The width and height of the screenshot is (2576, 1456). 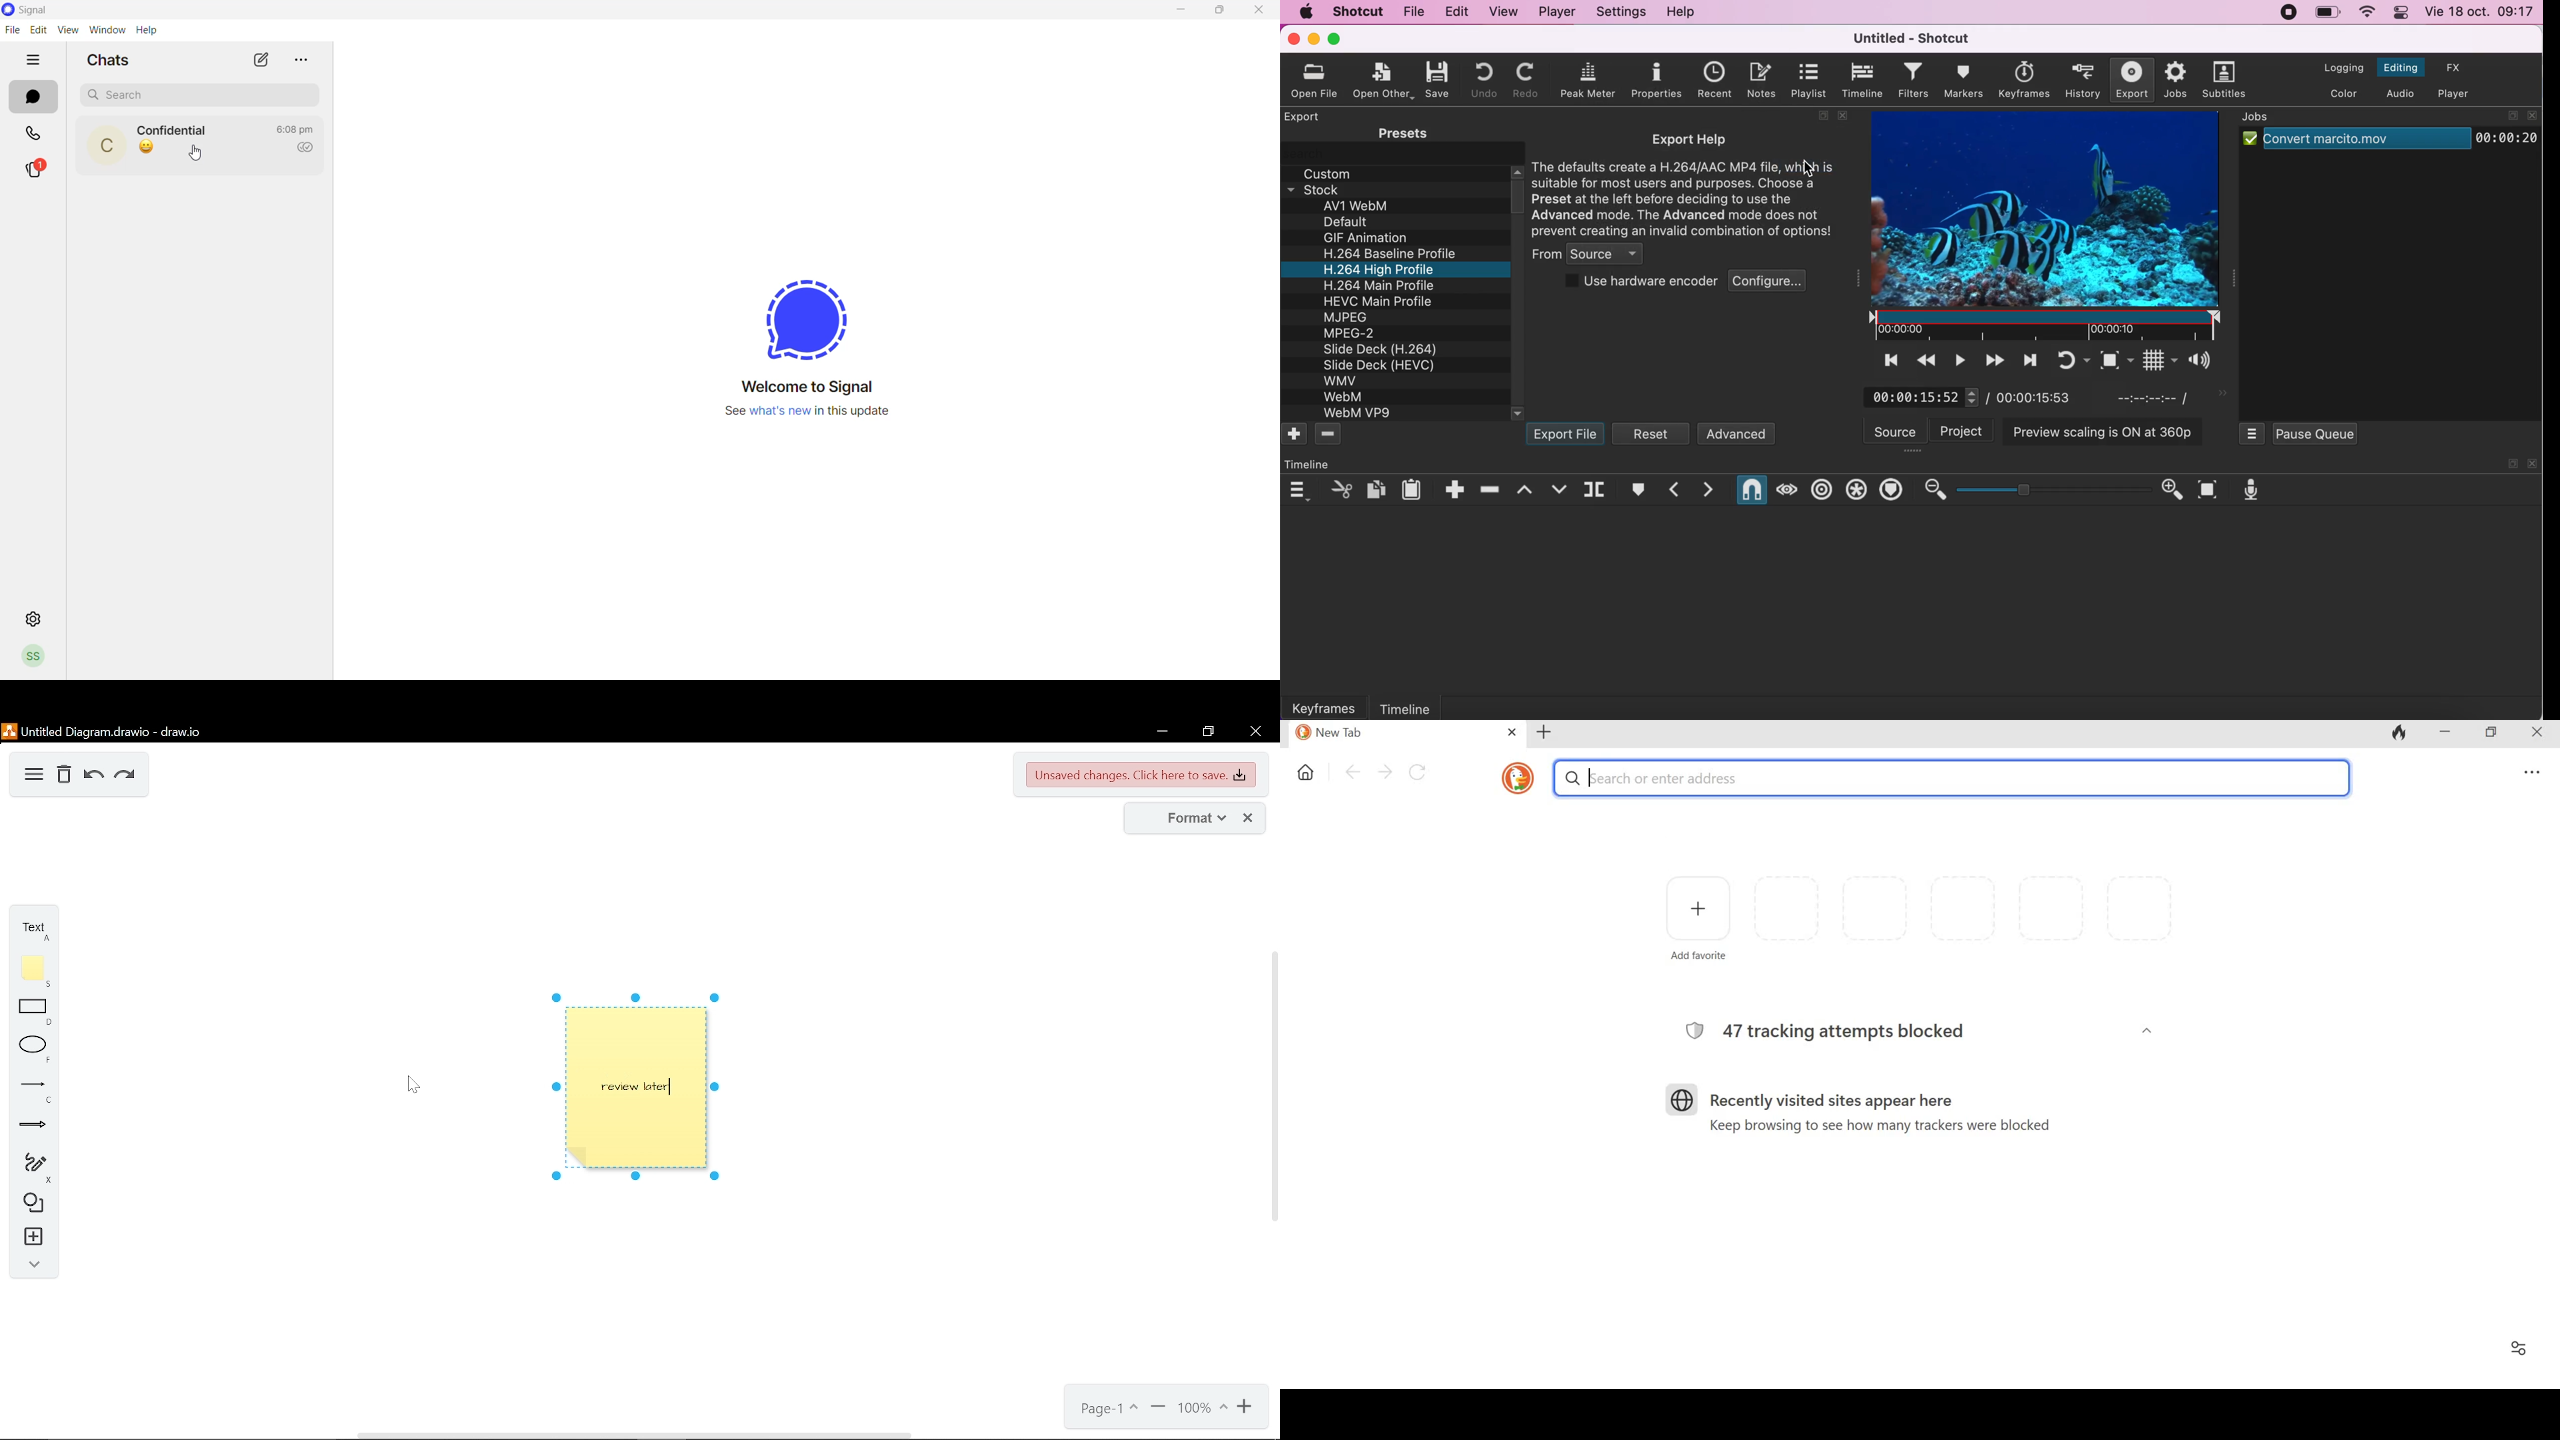 What do you see at coordinates (90, 776) in the screenshot?
I see `undo` at bounding box center [90, 776].